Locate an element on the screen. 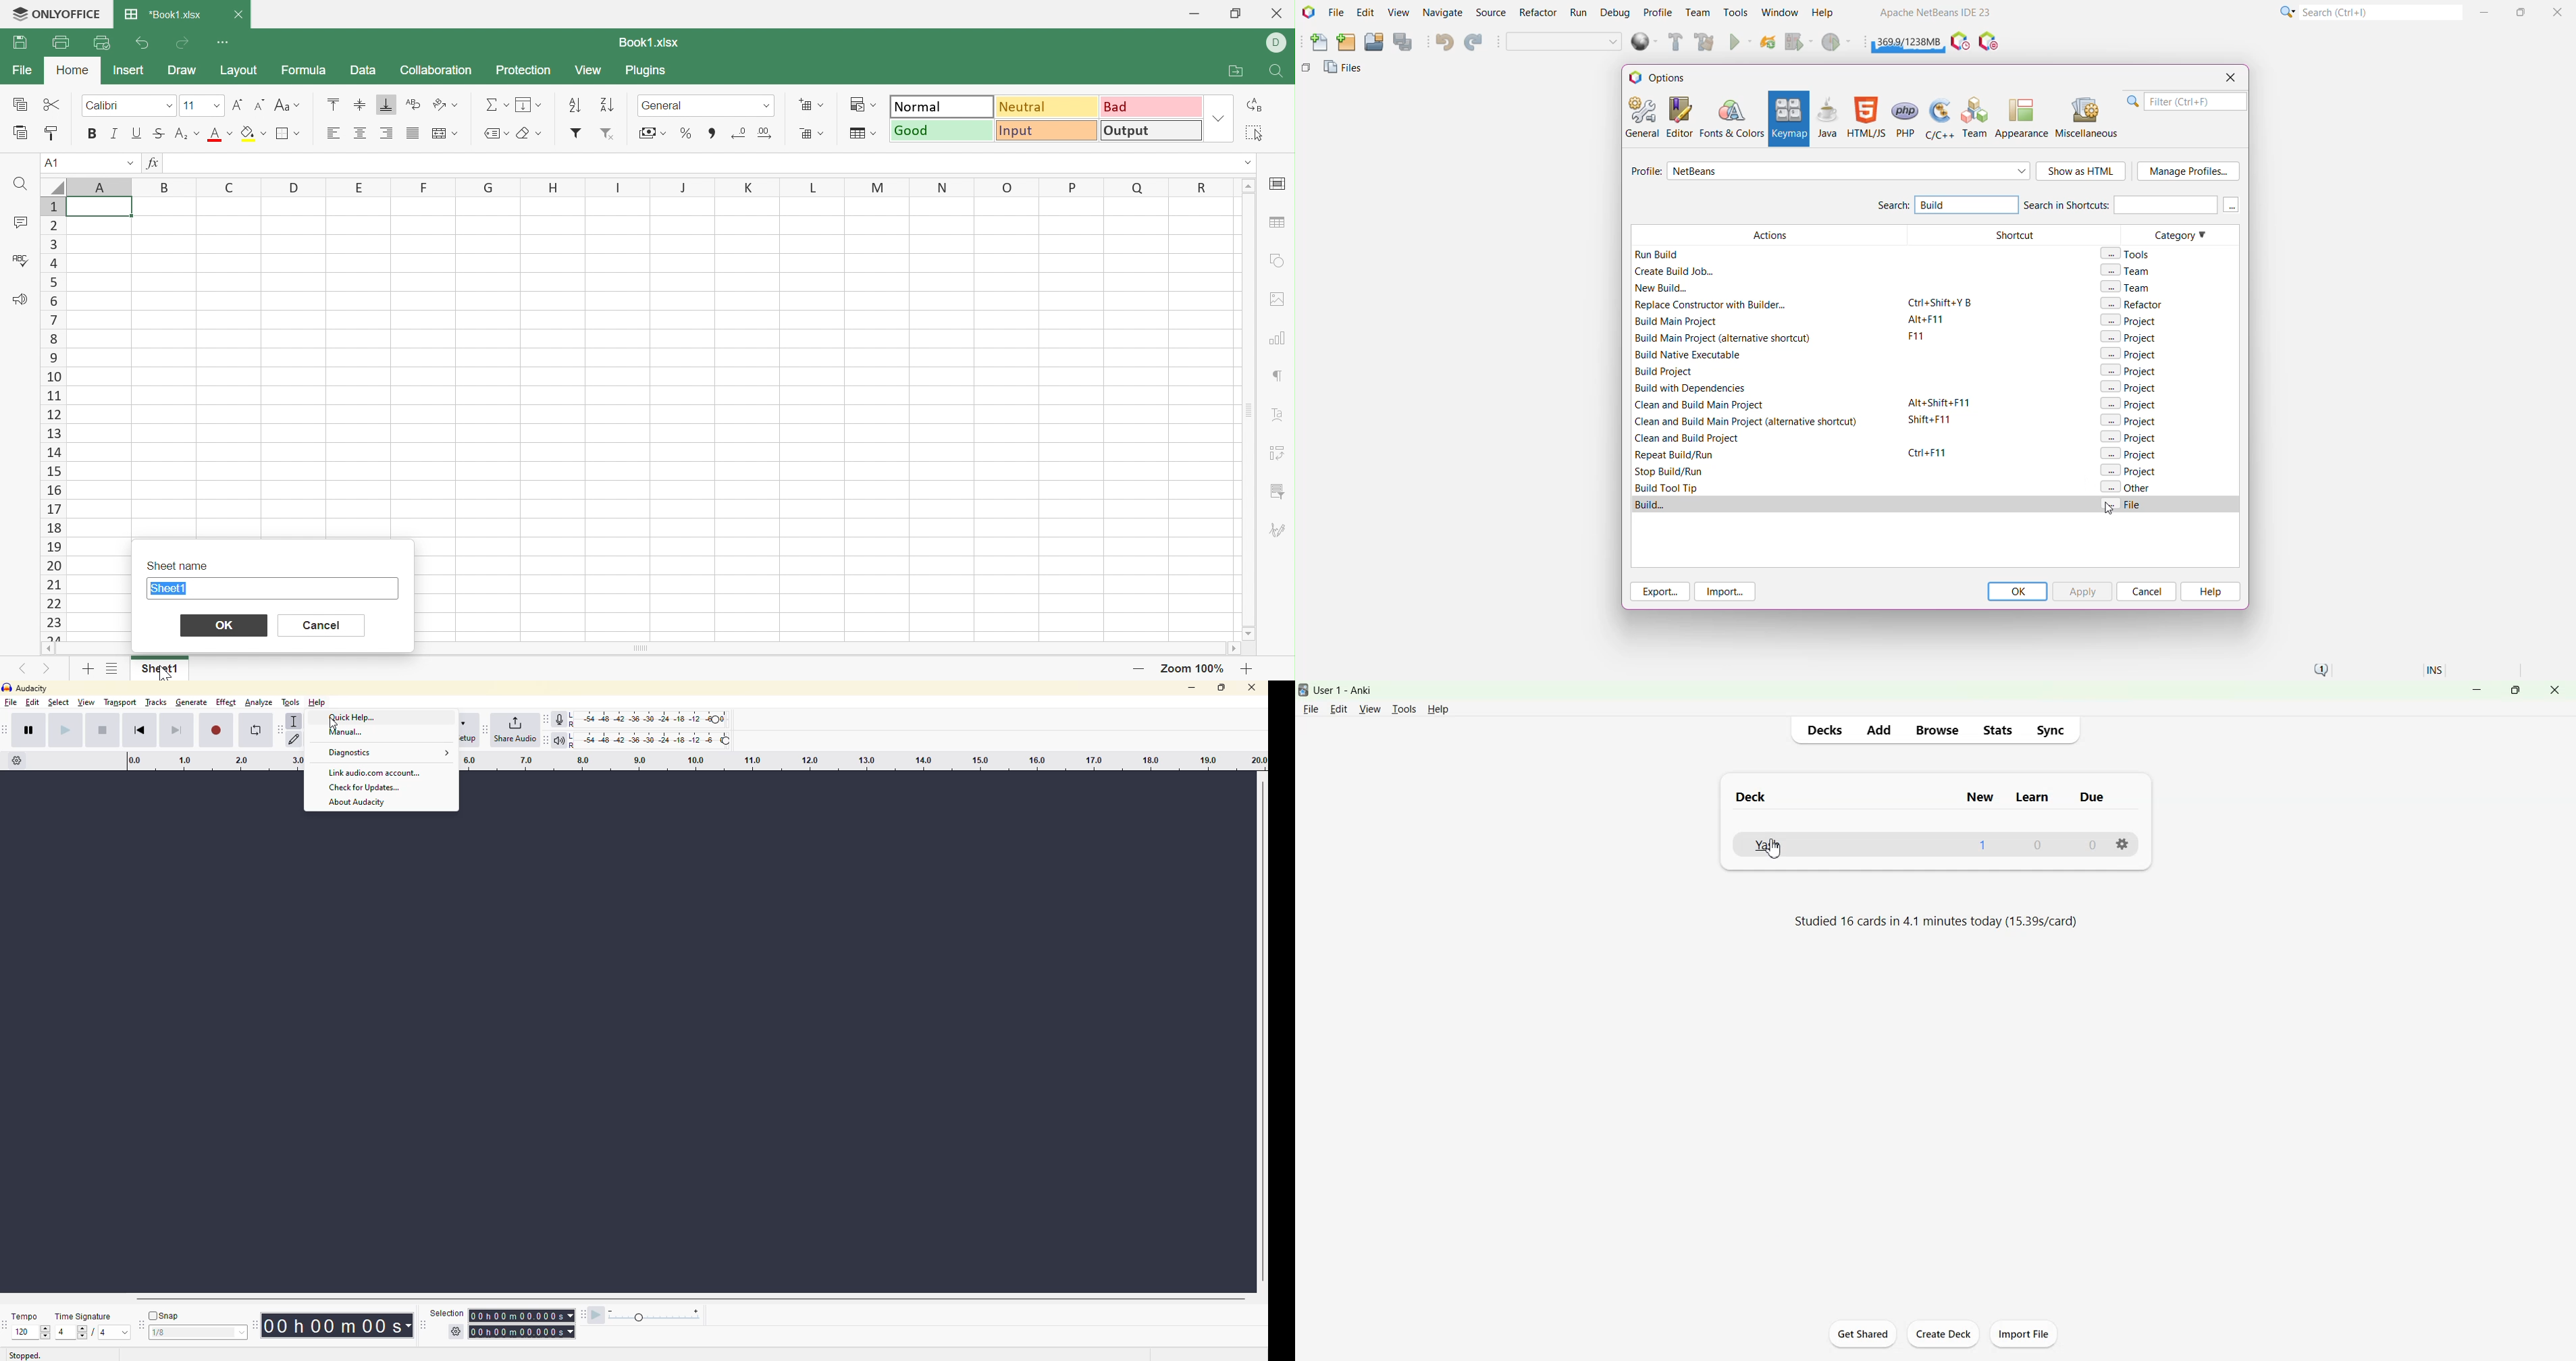 The width and height of the screenshot is (2576, 1372). Descending order is located at coordinates (606, 104).